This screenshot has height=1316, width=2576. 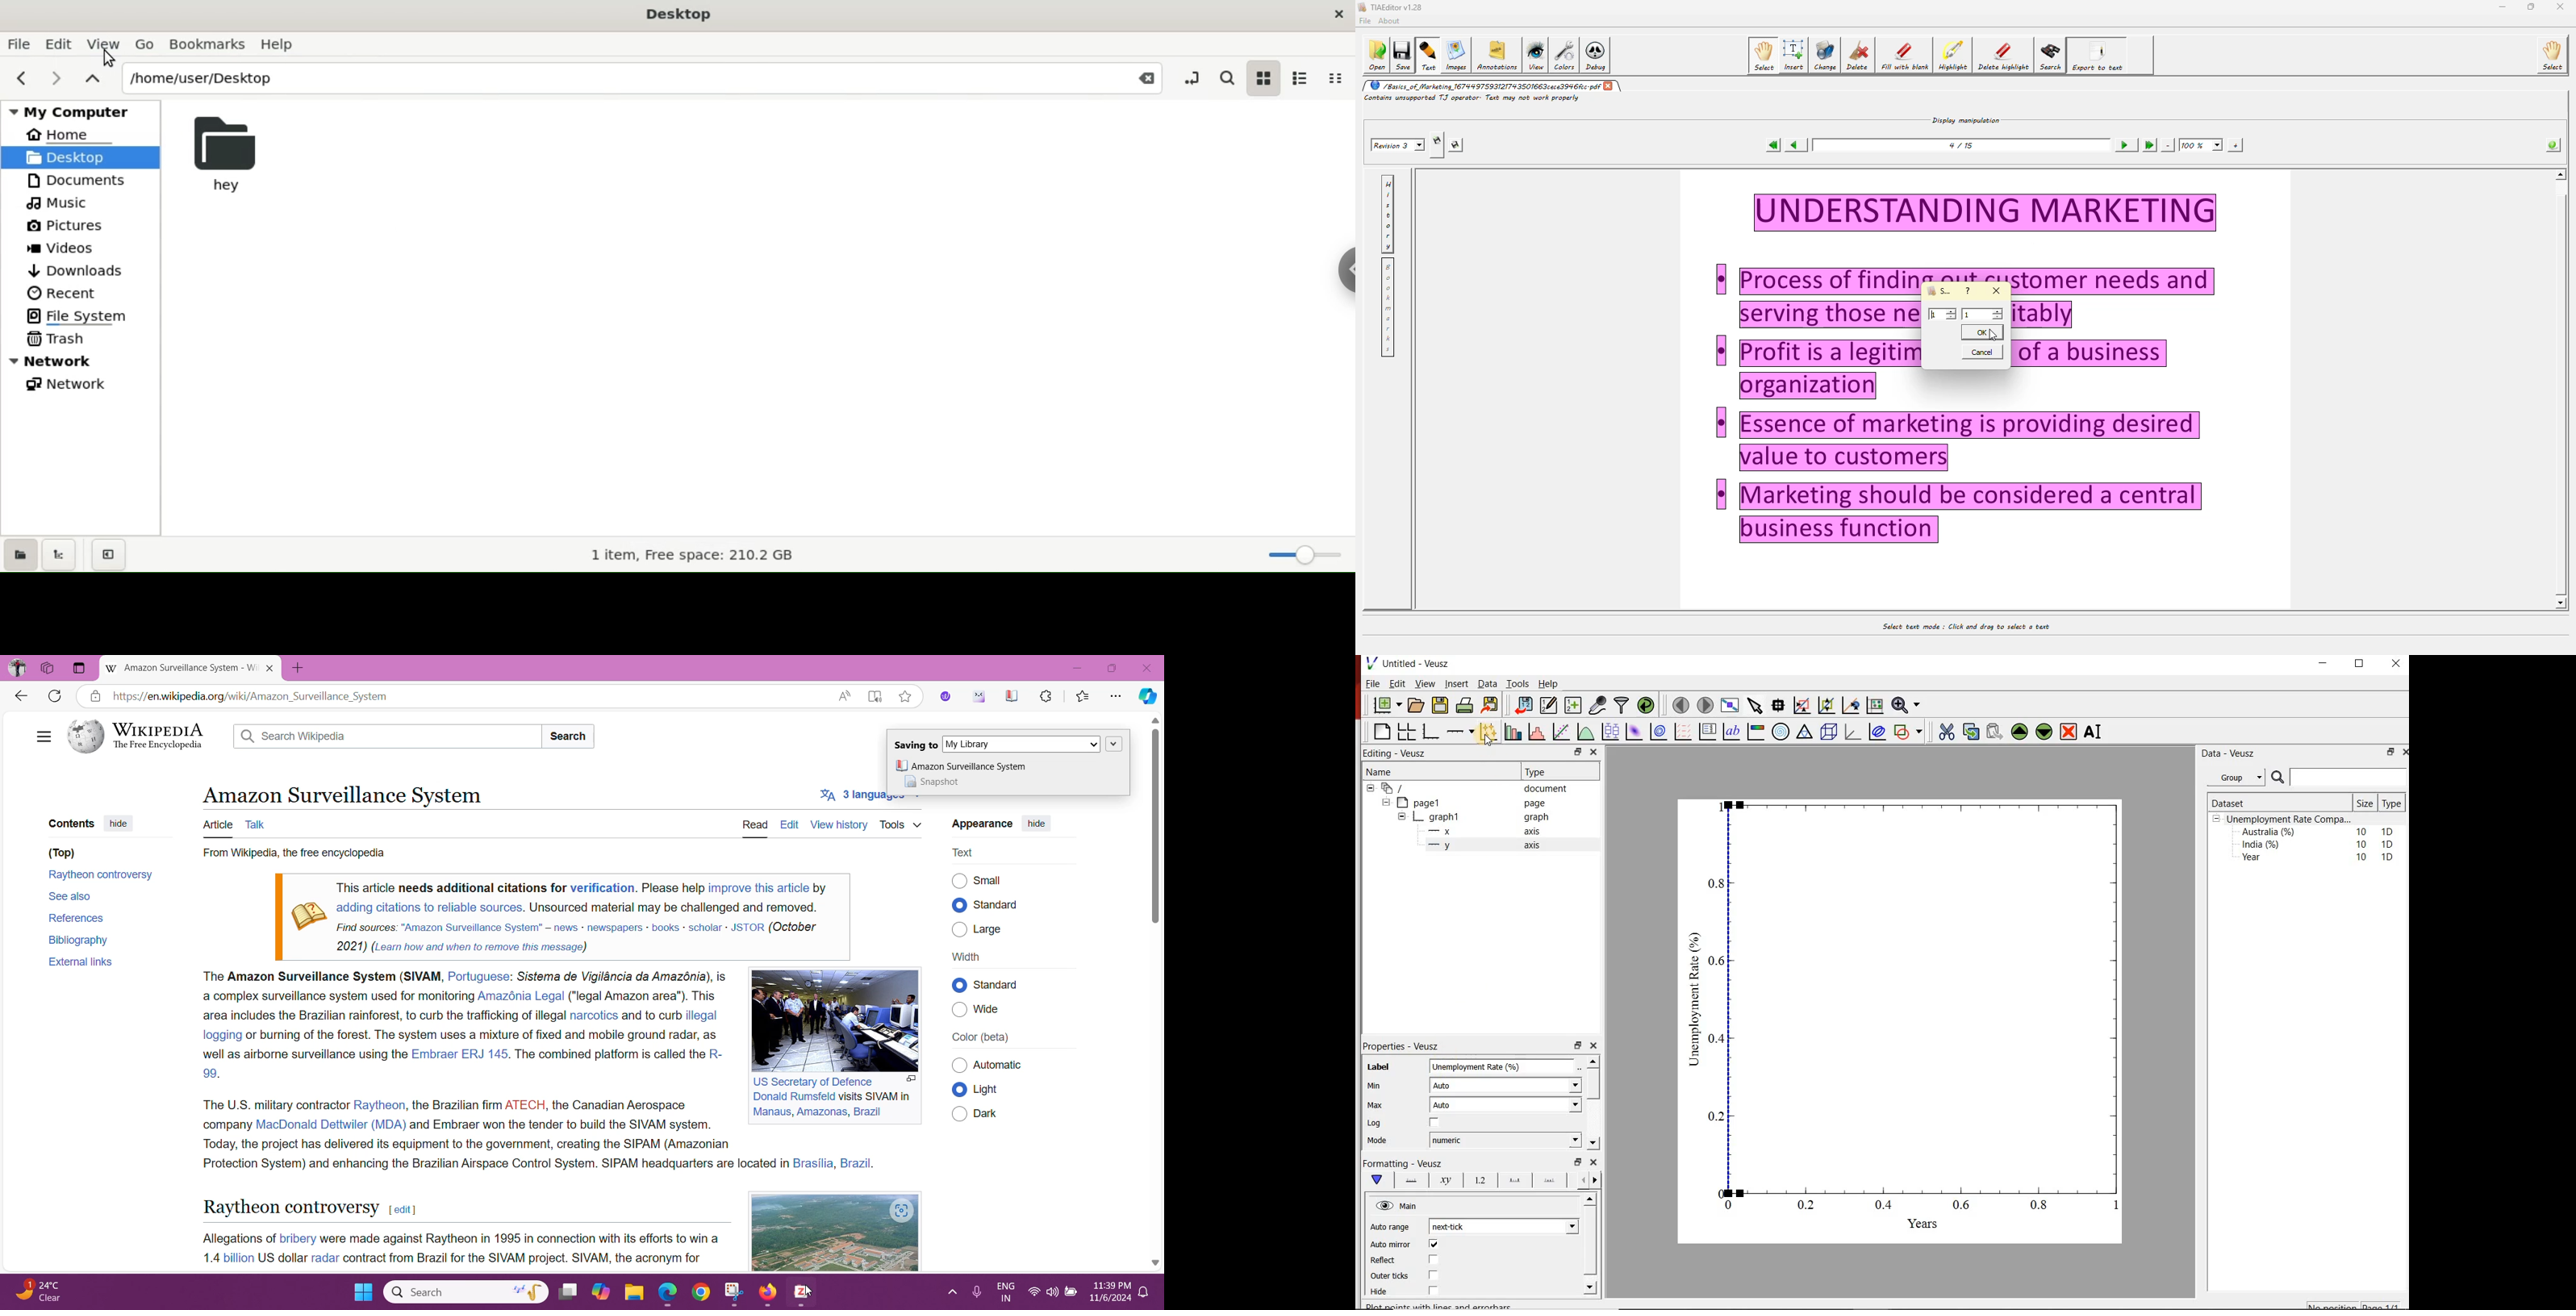 What do you see at coordinates (494, 1164) in the screenshot?
I see `Protection System) and enhancing the Brazilian Airspace Control System. SIPAM headquarters are located in` at bounding box center [494, 1164].